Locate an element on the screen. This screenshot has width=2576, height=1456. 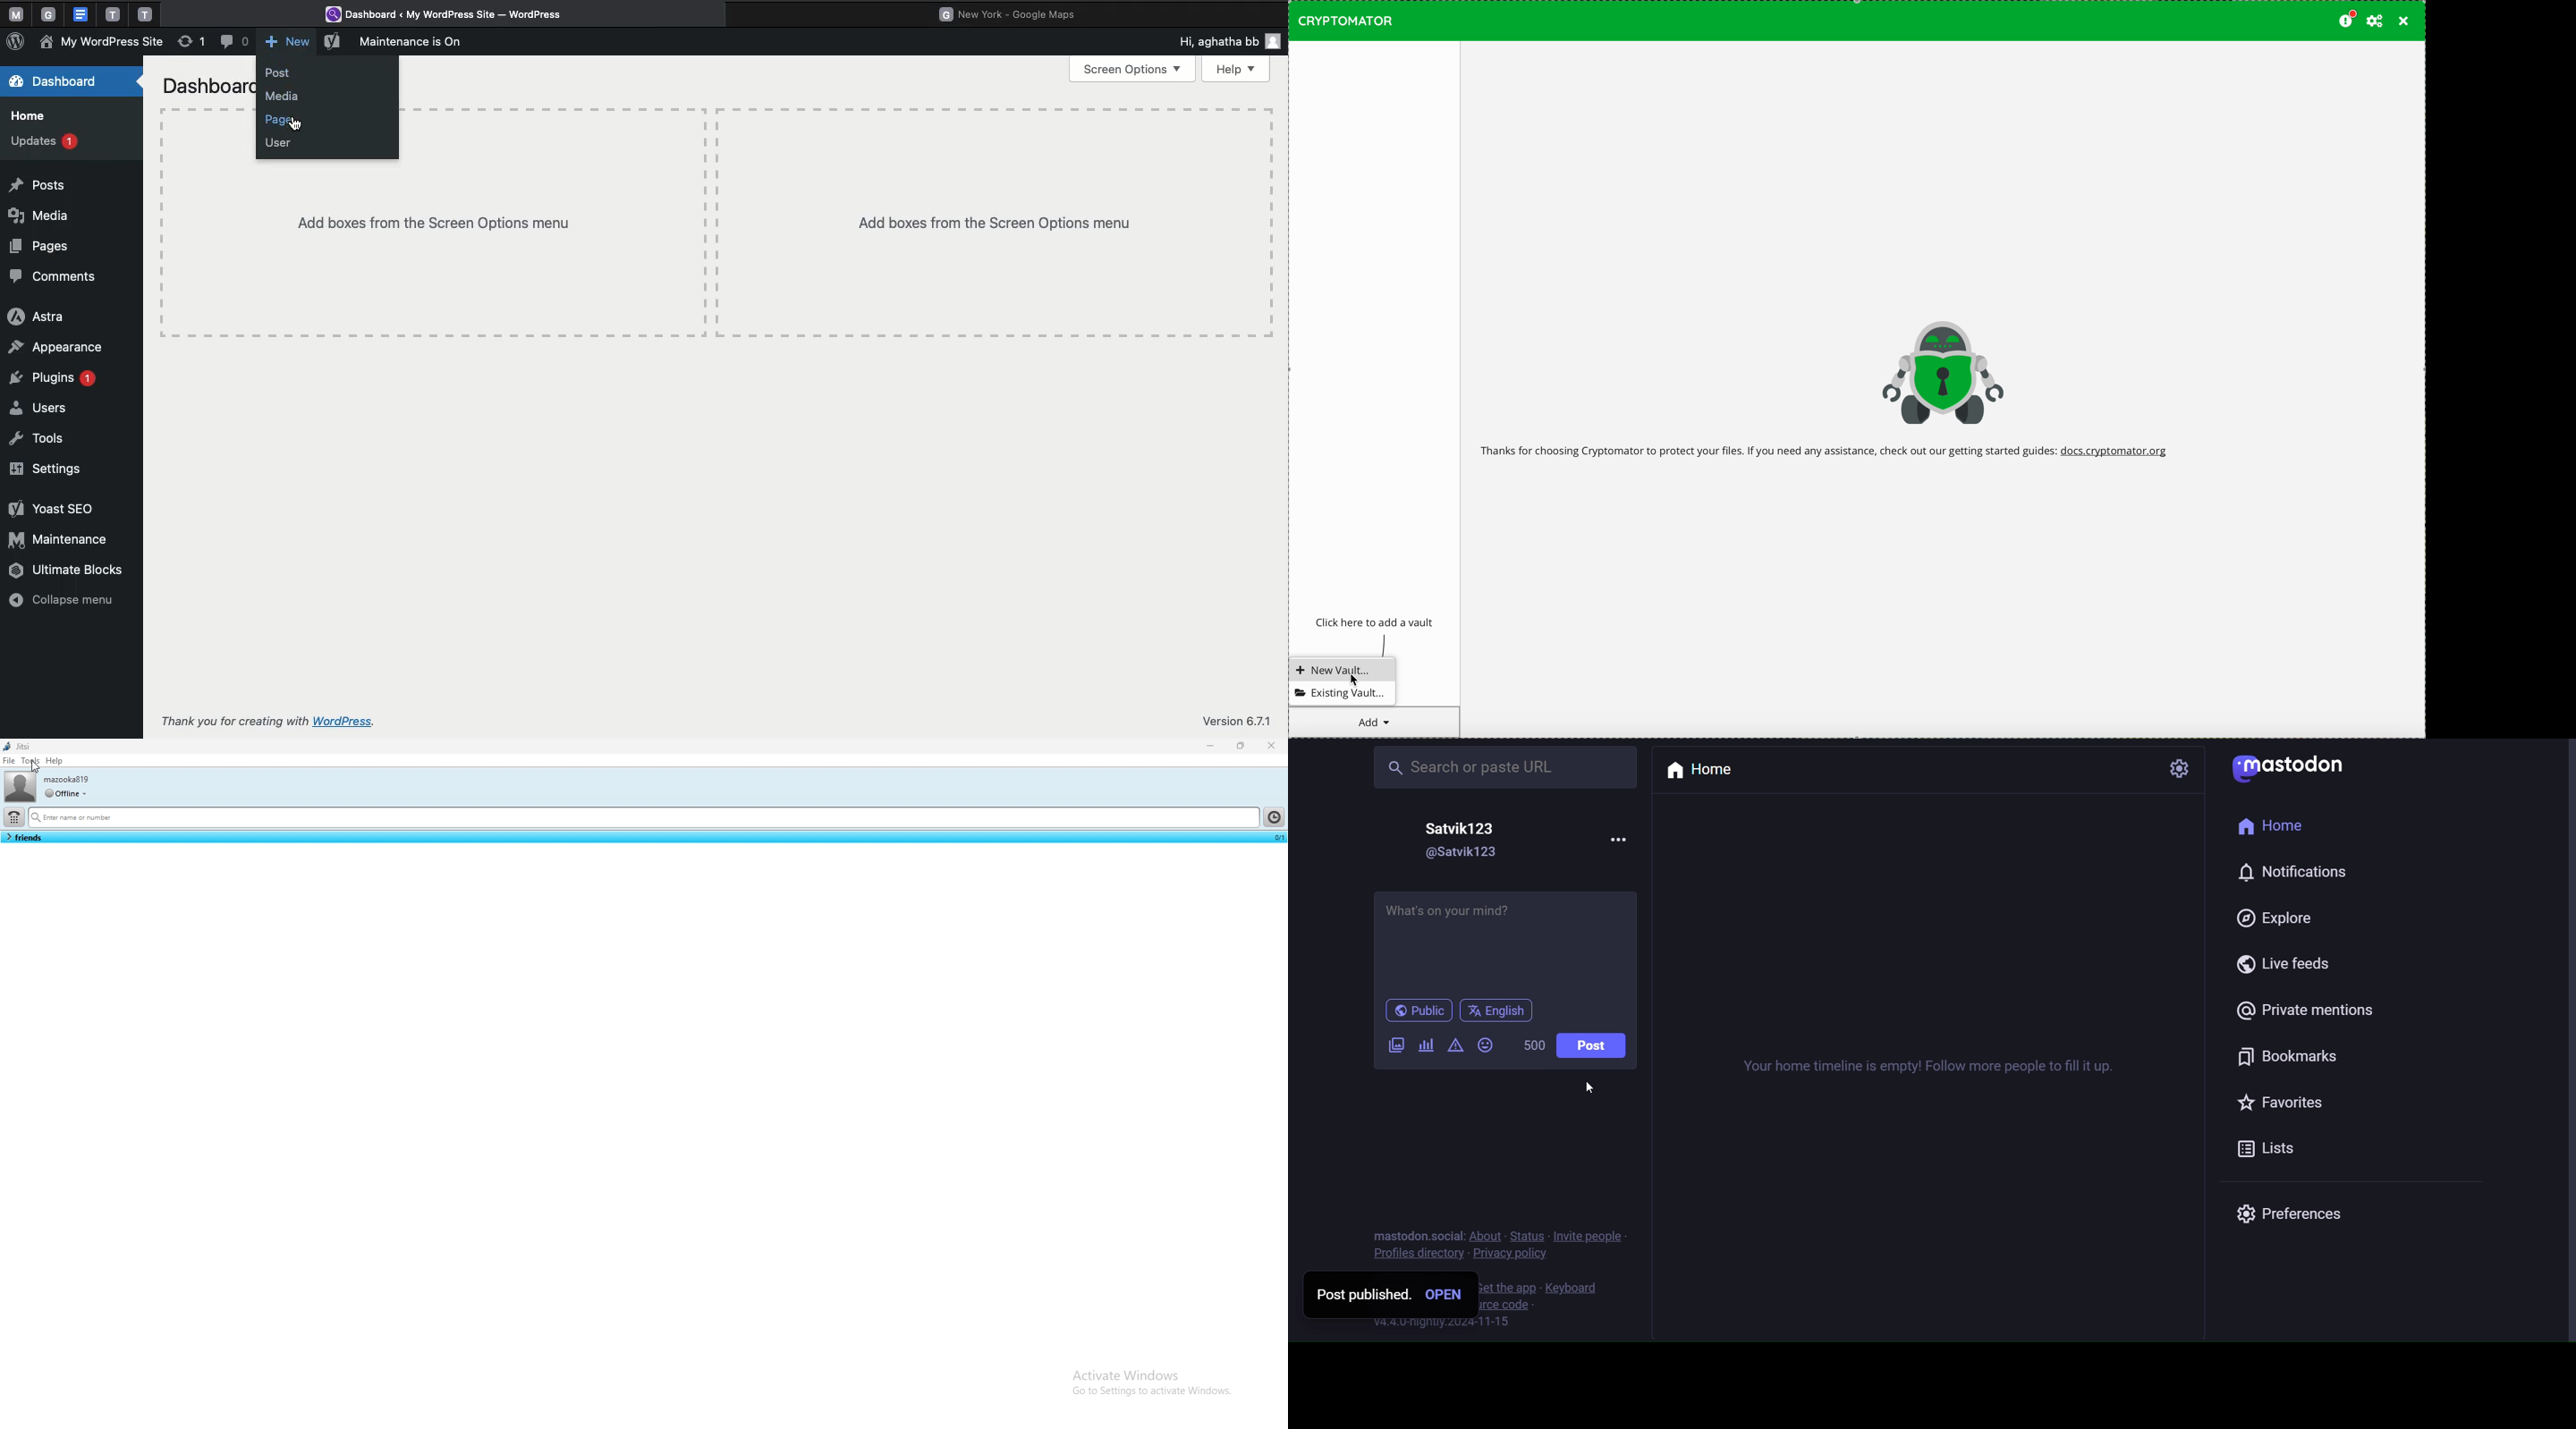
help is located at coordinates (55, 761).